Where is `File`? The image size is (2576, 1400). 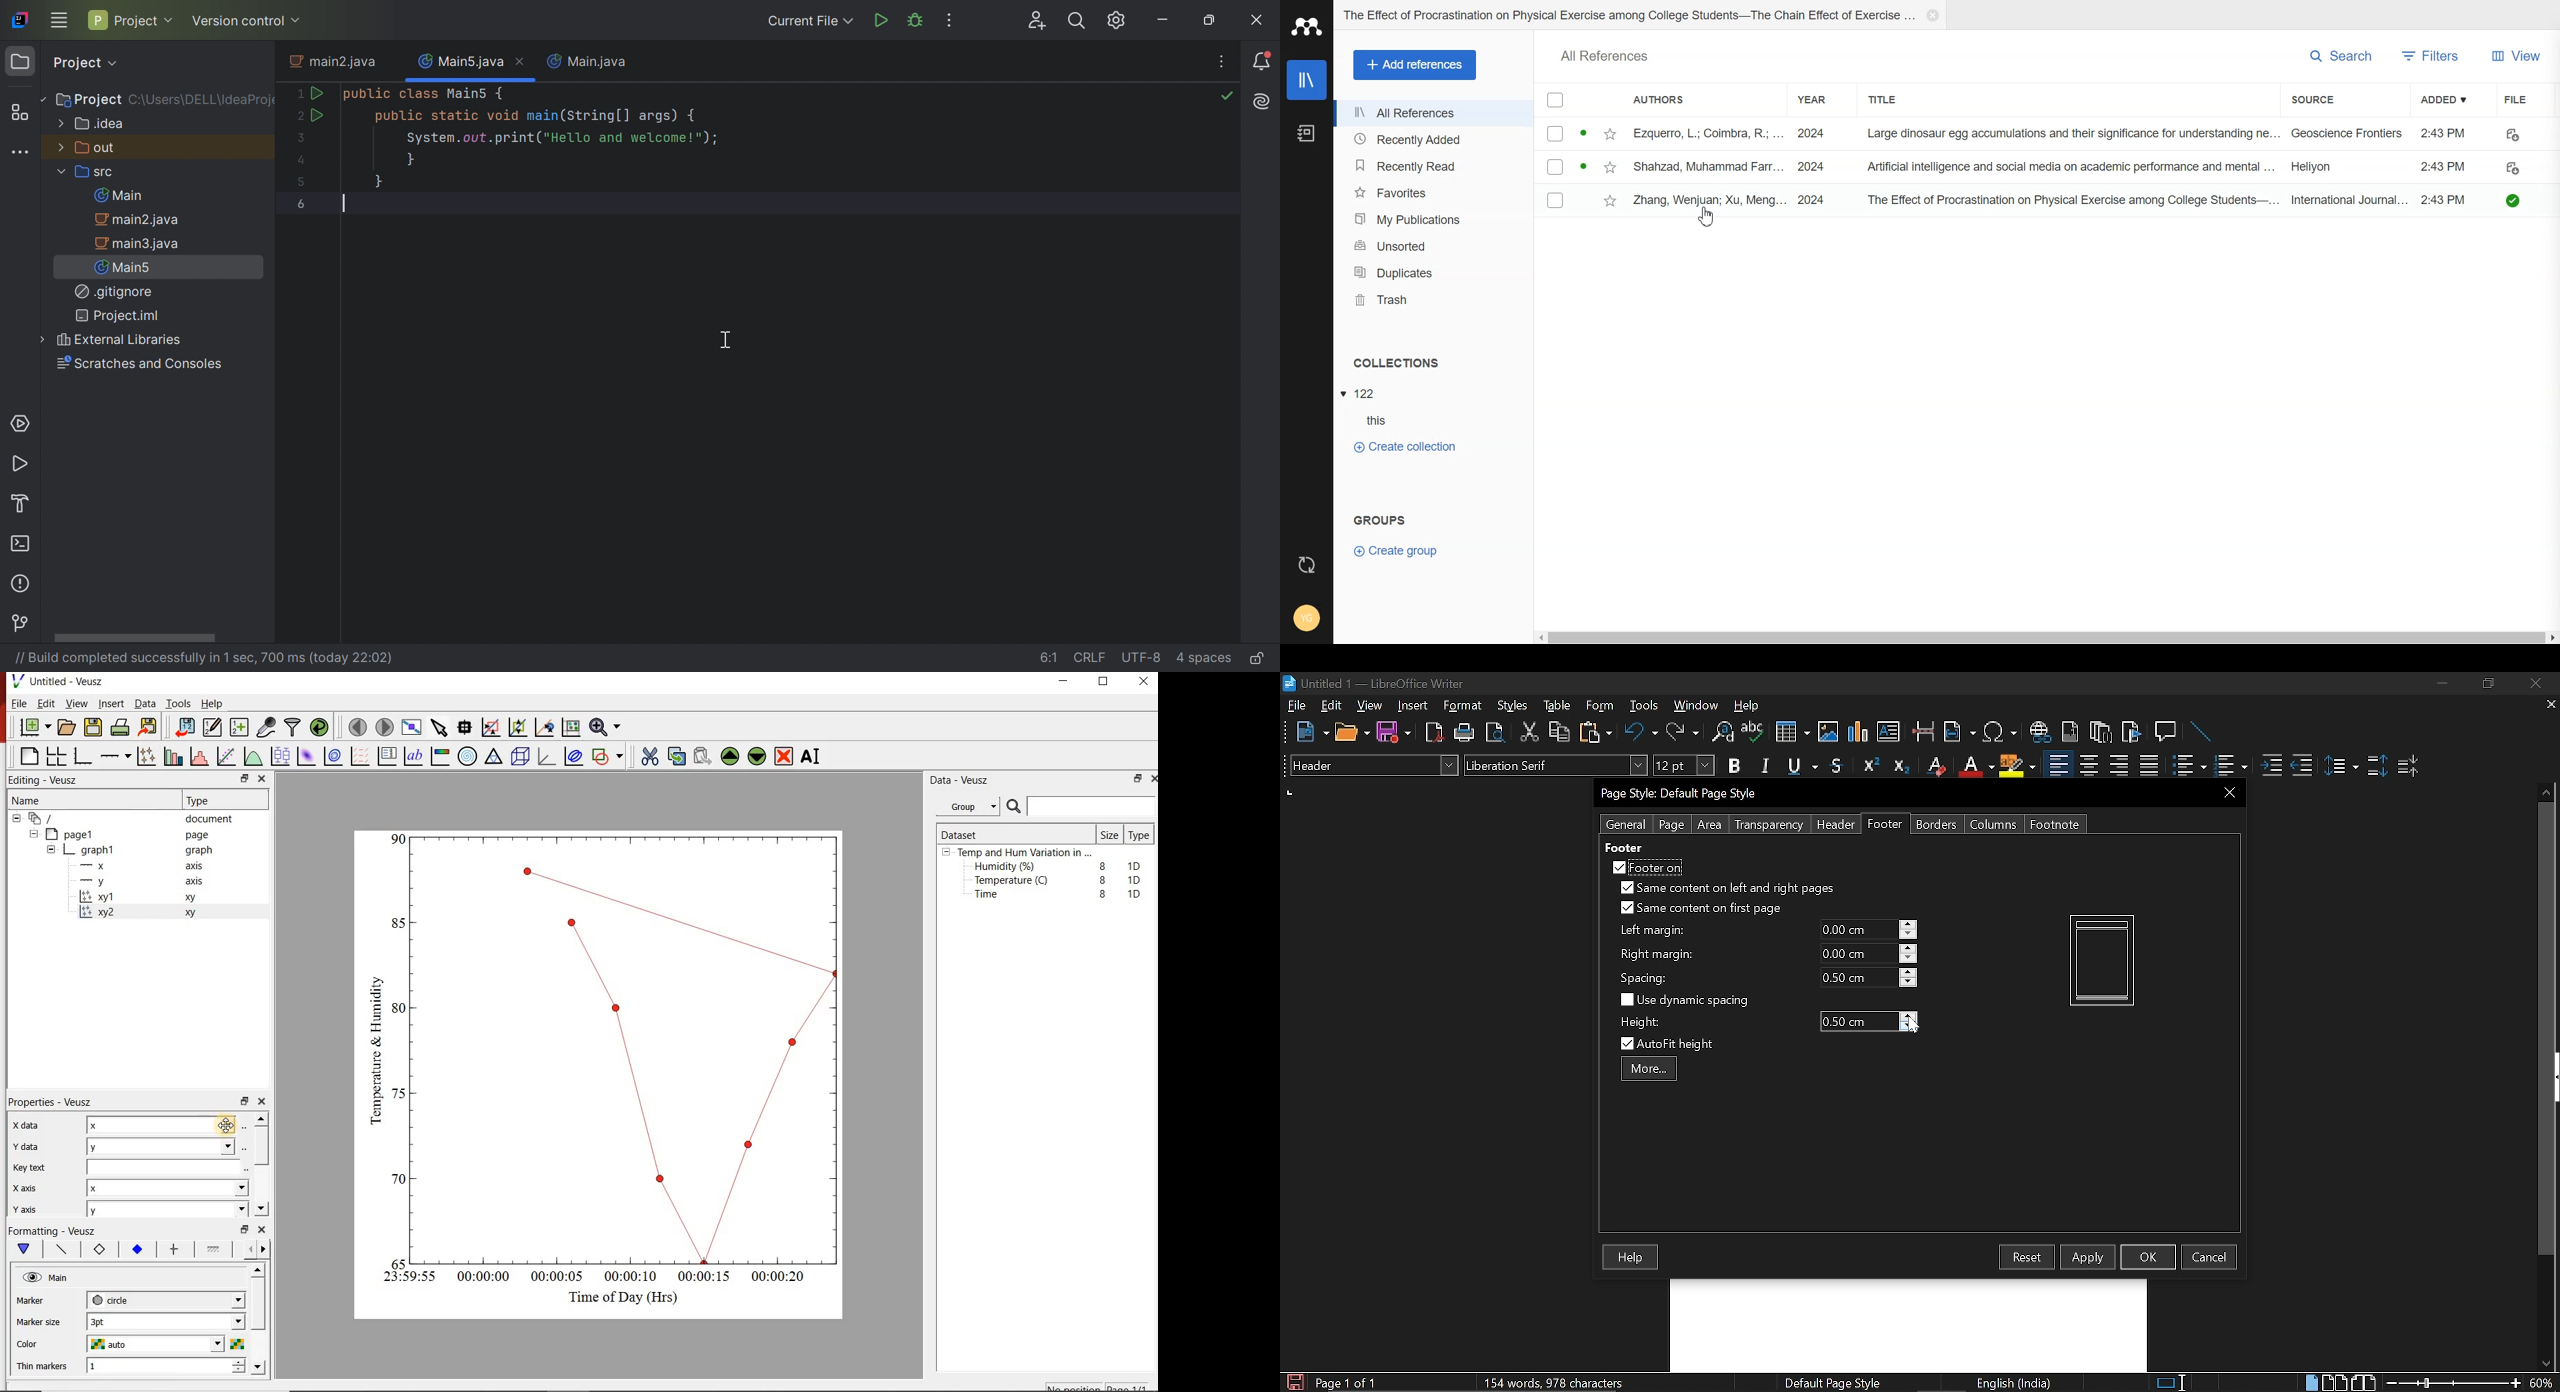
File is located at coordinates (1361, 393).